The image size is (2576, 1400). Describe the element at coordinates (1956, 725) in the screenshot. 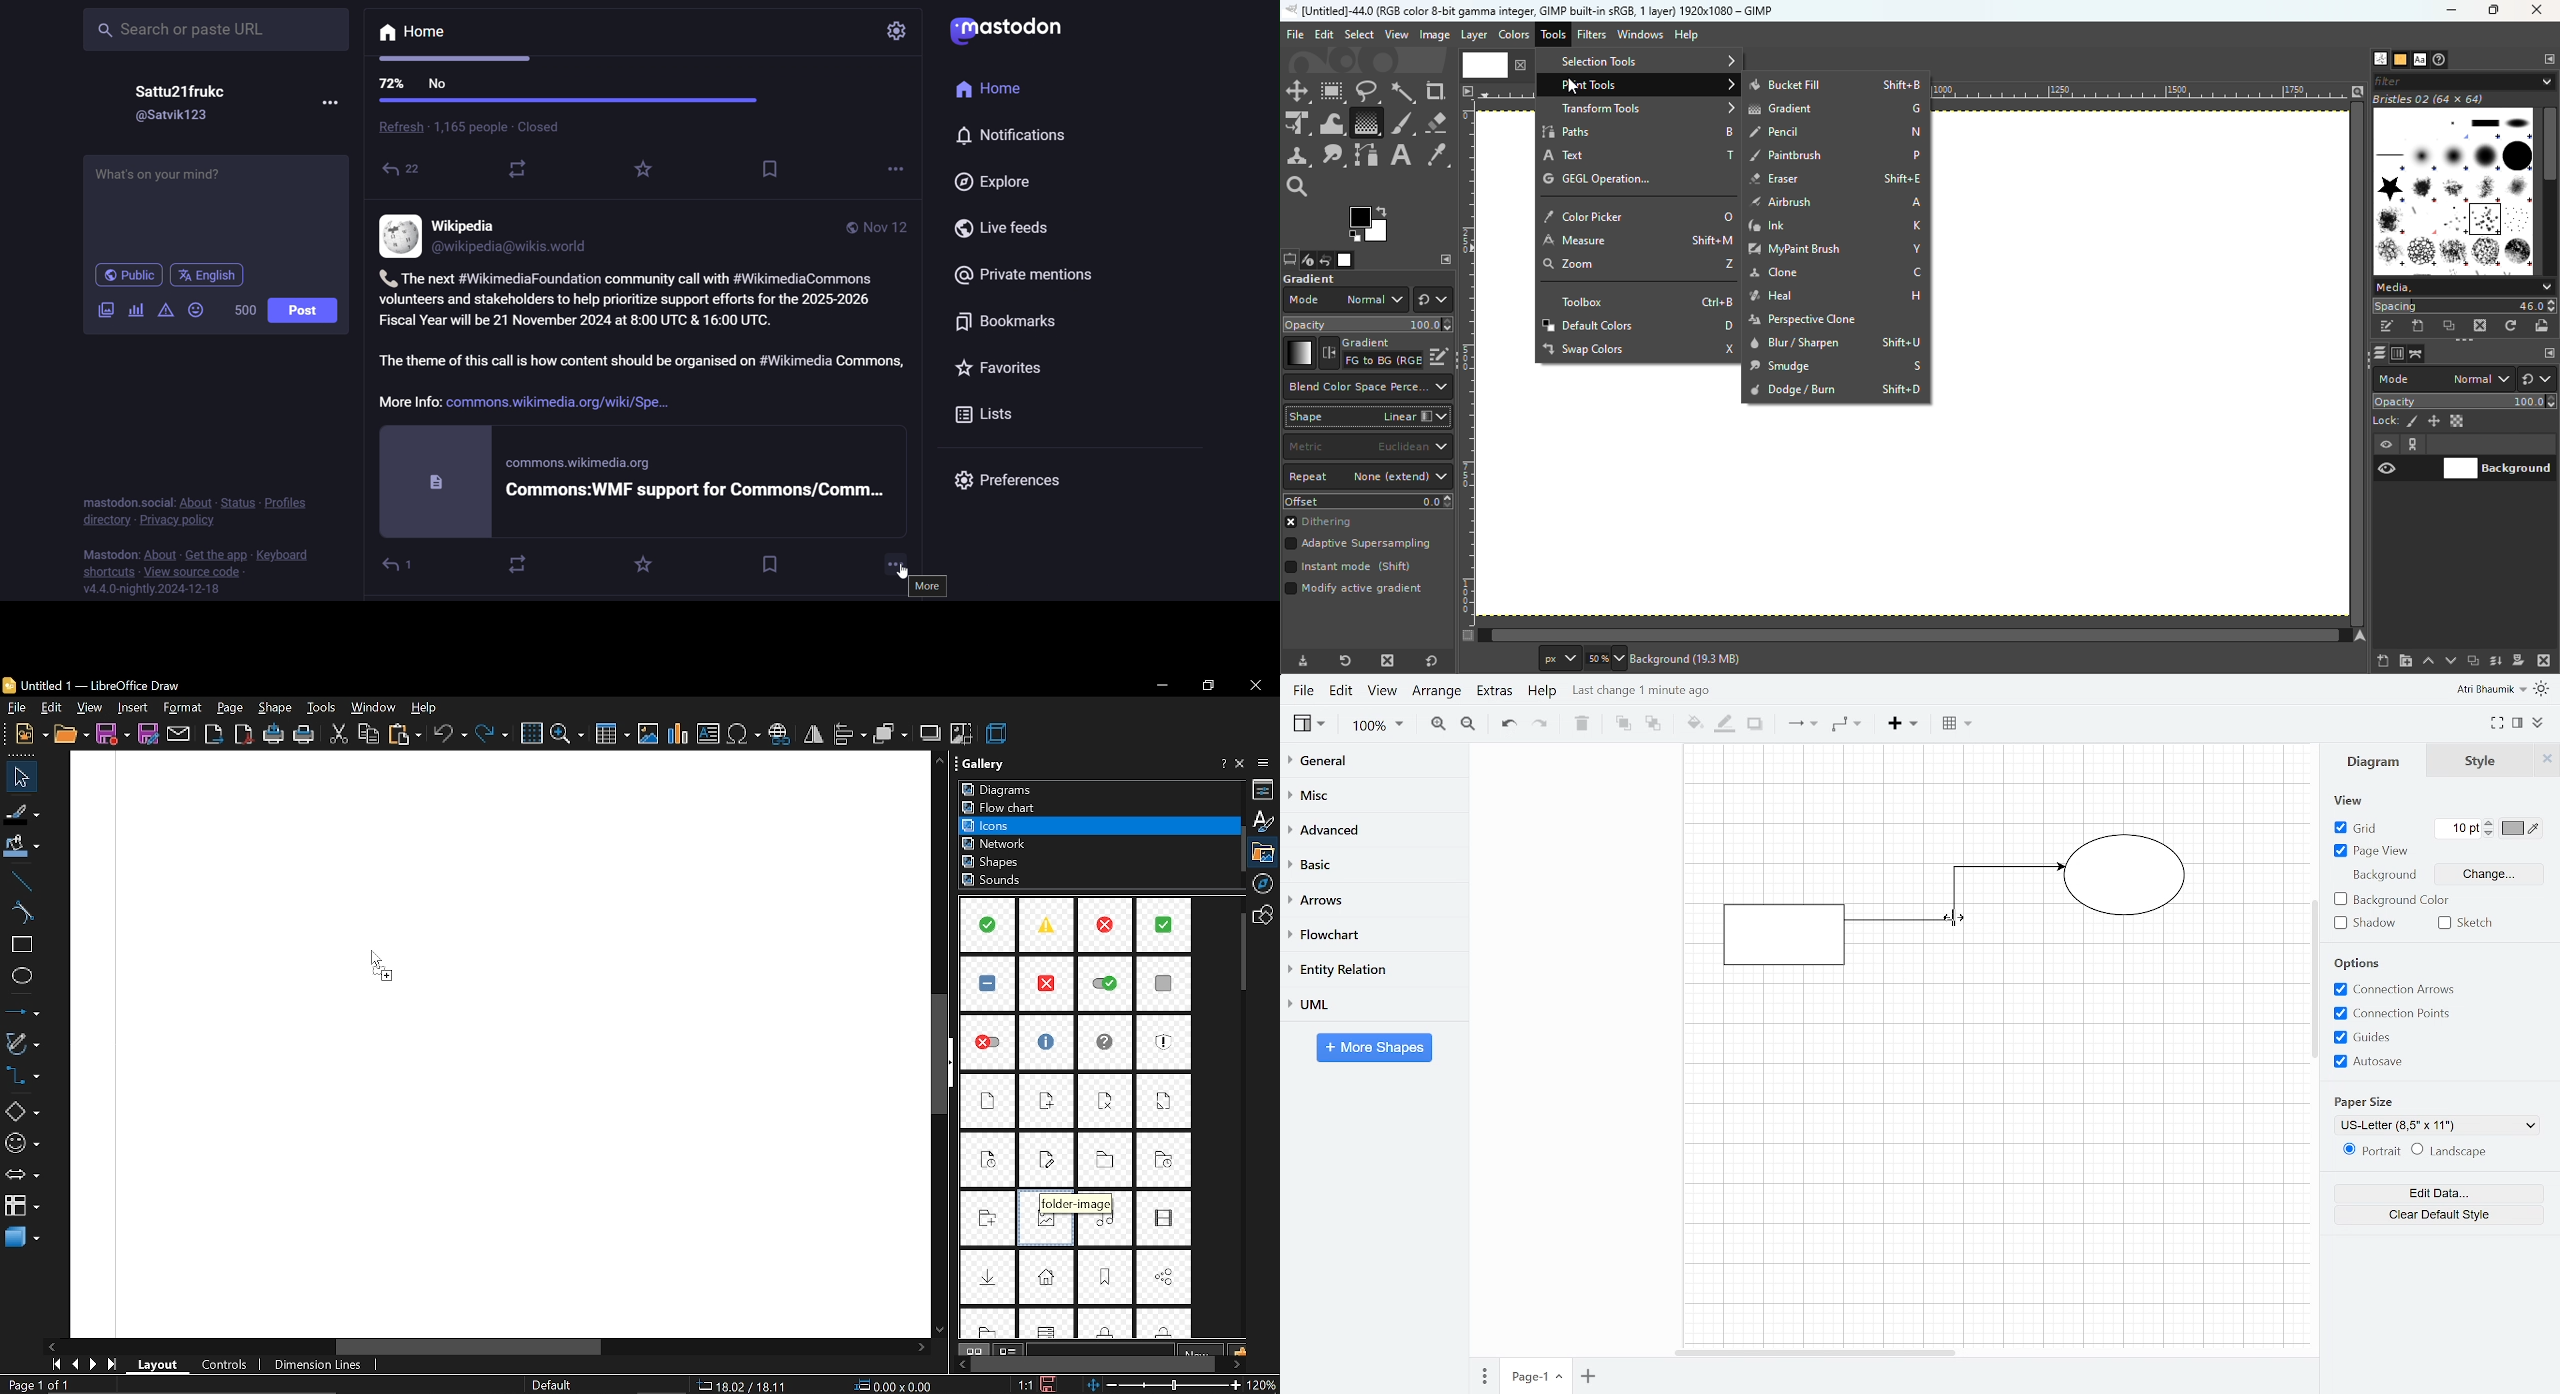

I see `Yable` at that location.